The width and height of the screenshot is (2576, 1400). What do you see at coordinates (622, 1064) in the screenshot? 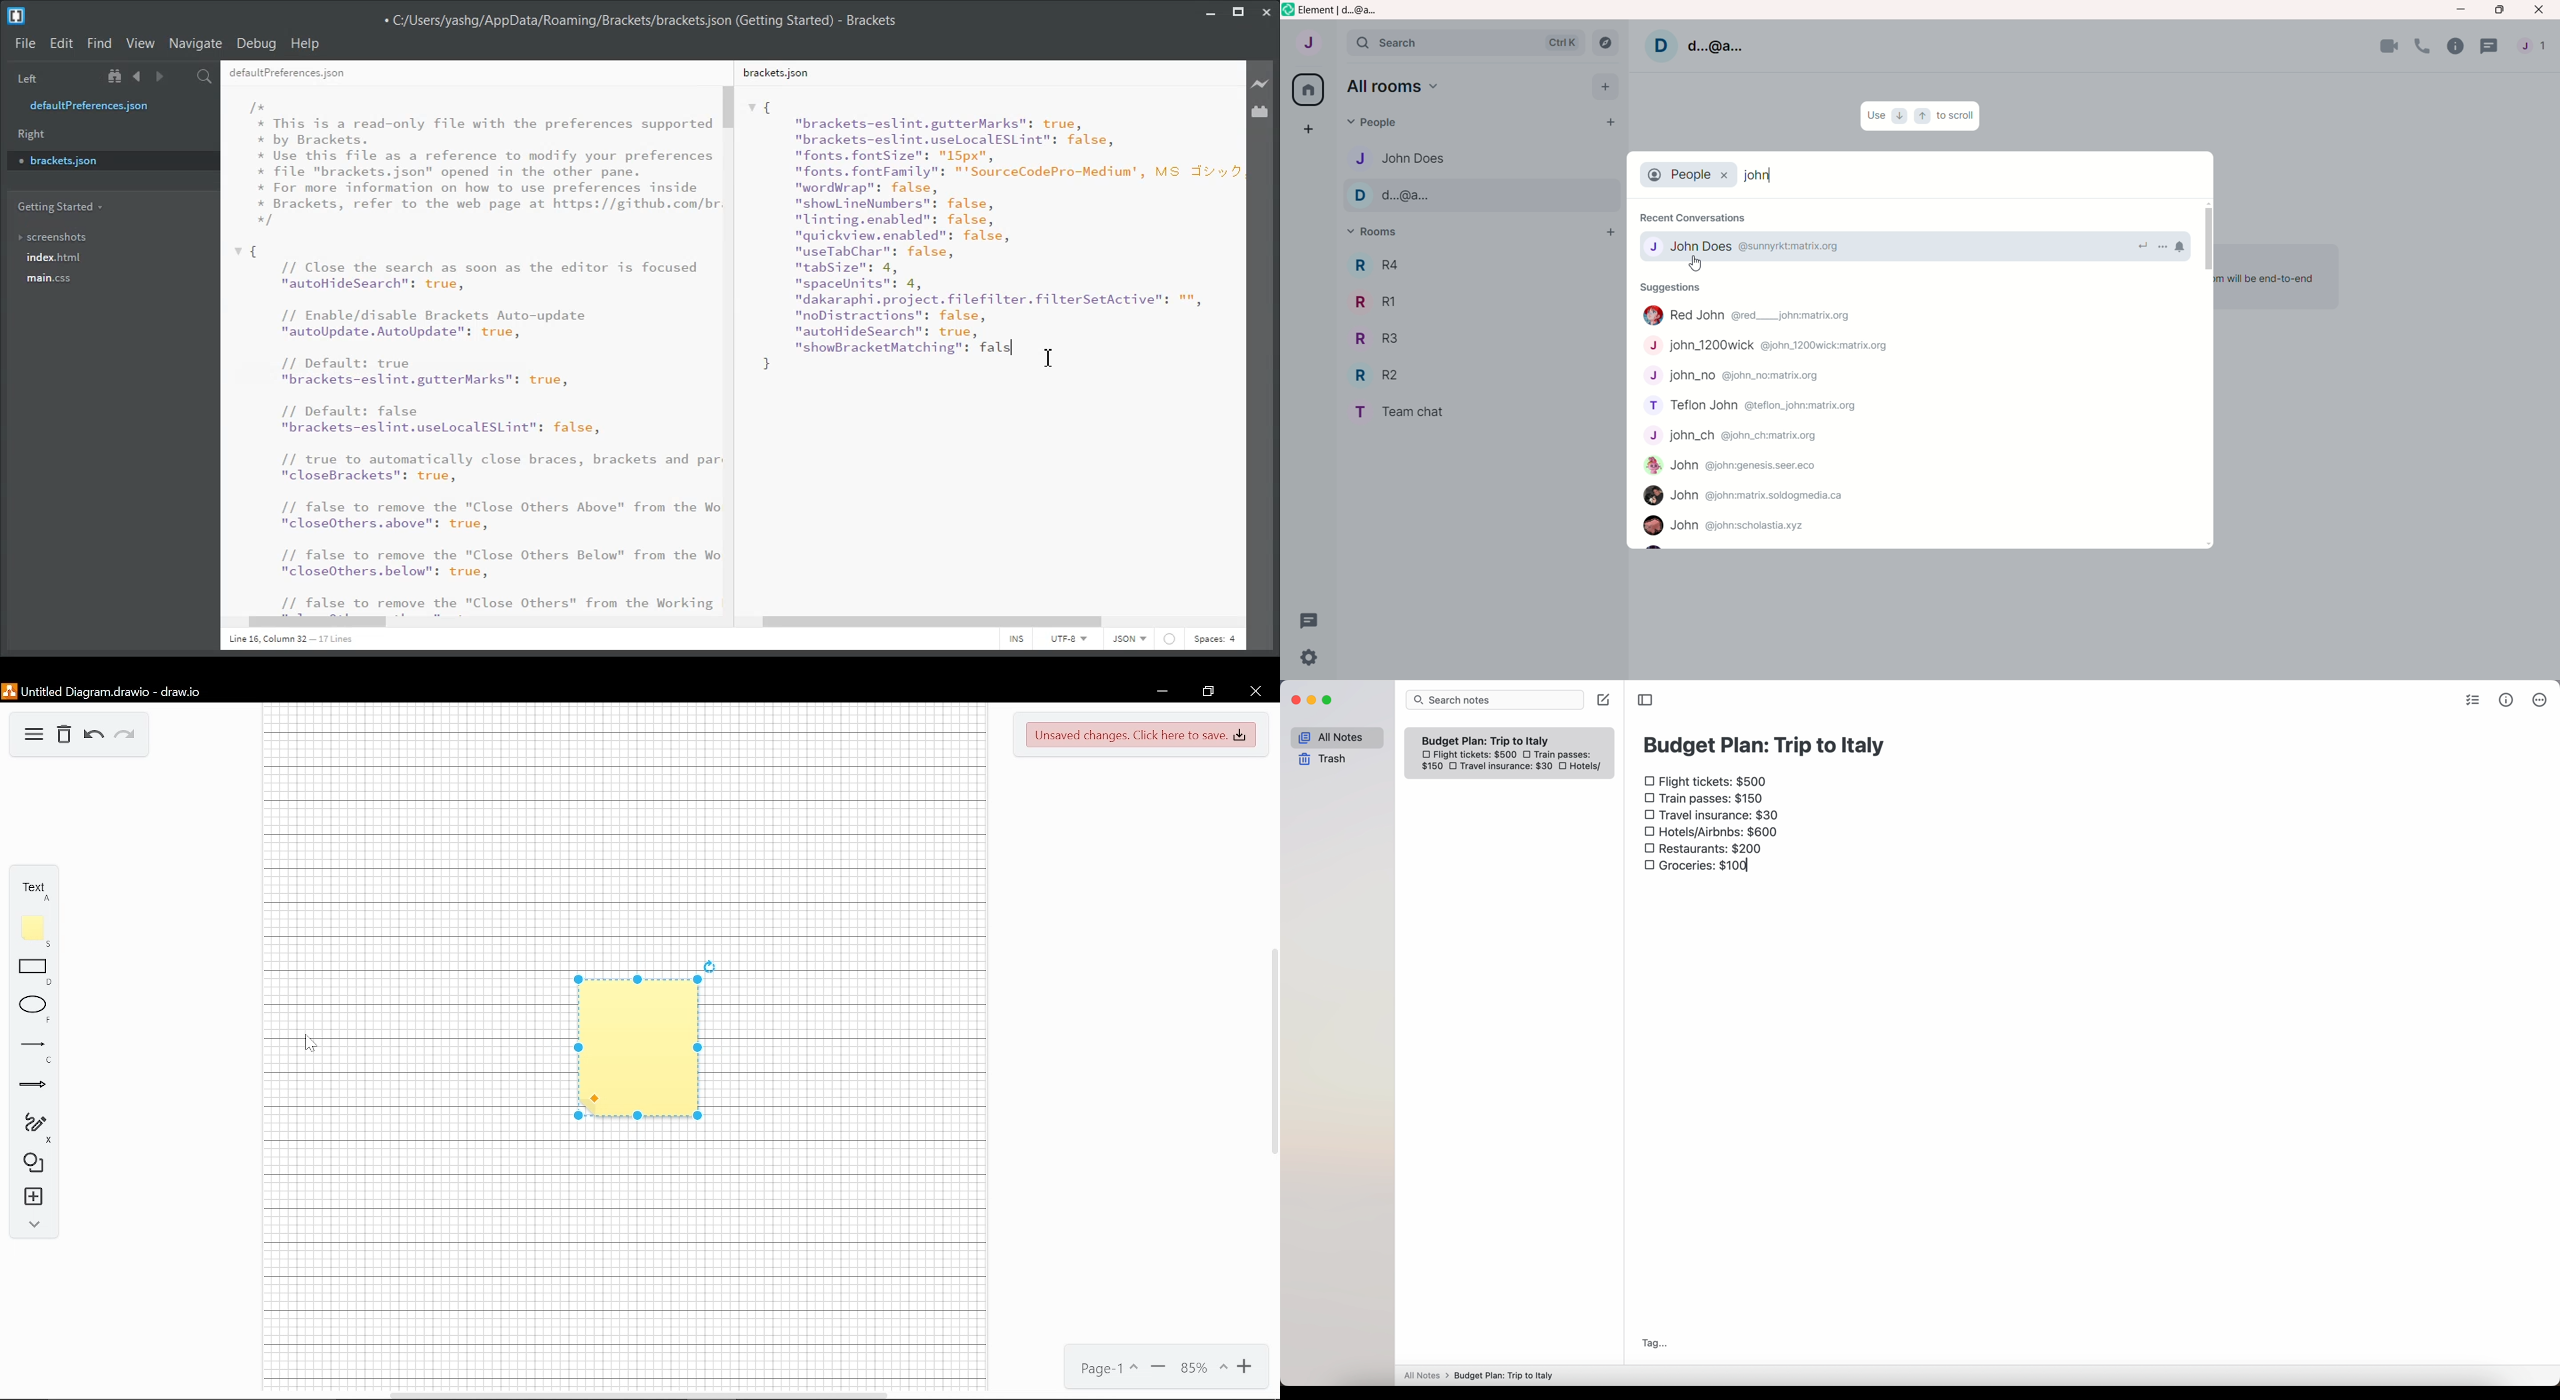
I see `Floating note added` at bounding box center [622, 1064].